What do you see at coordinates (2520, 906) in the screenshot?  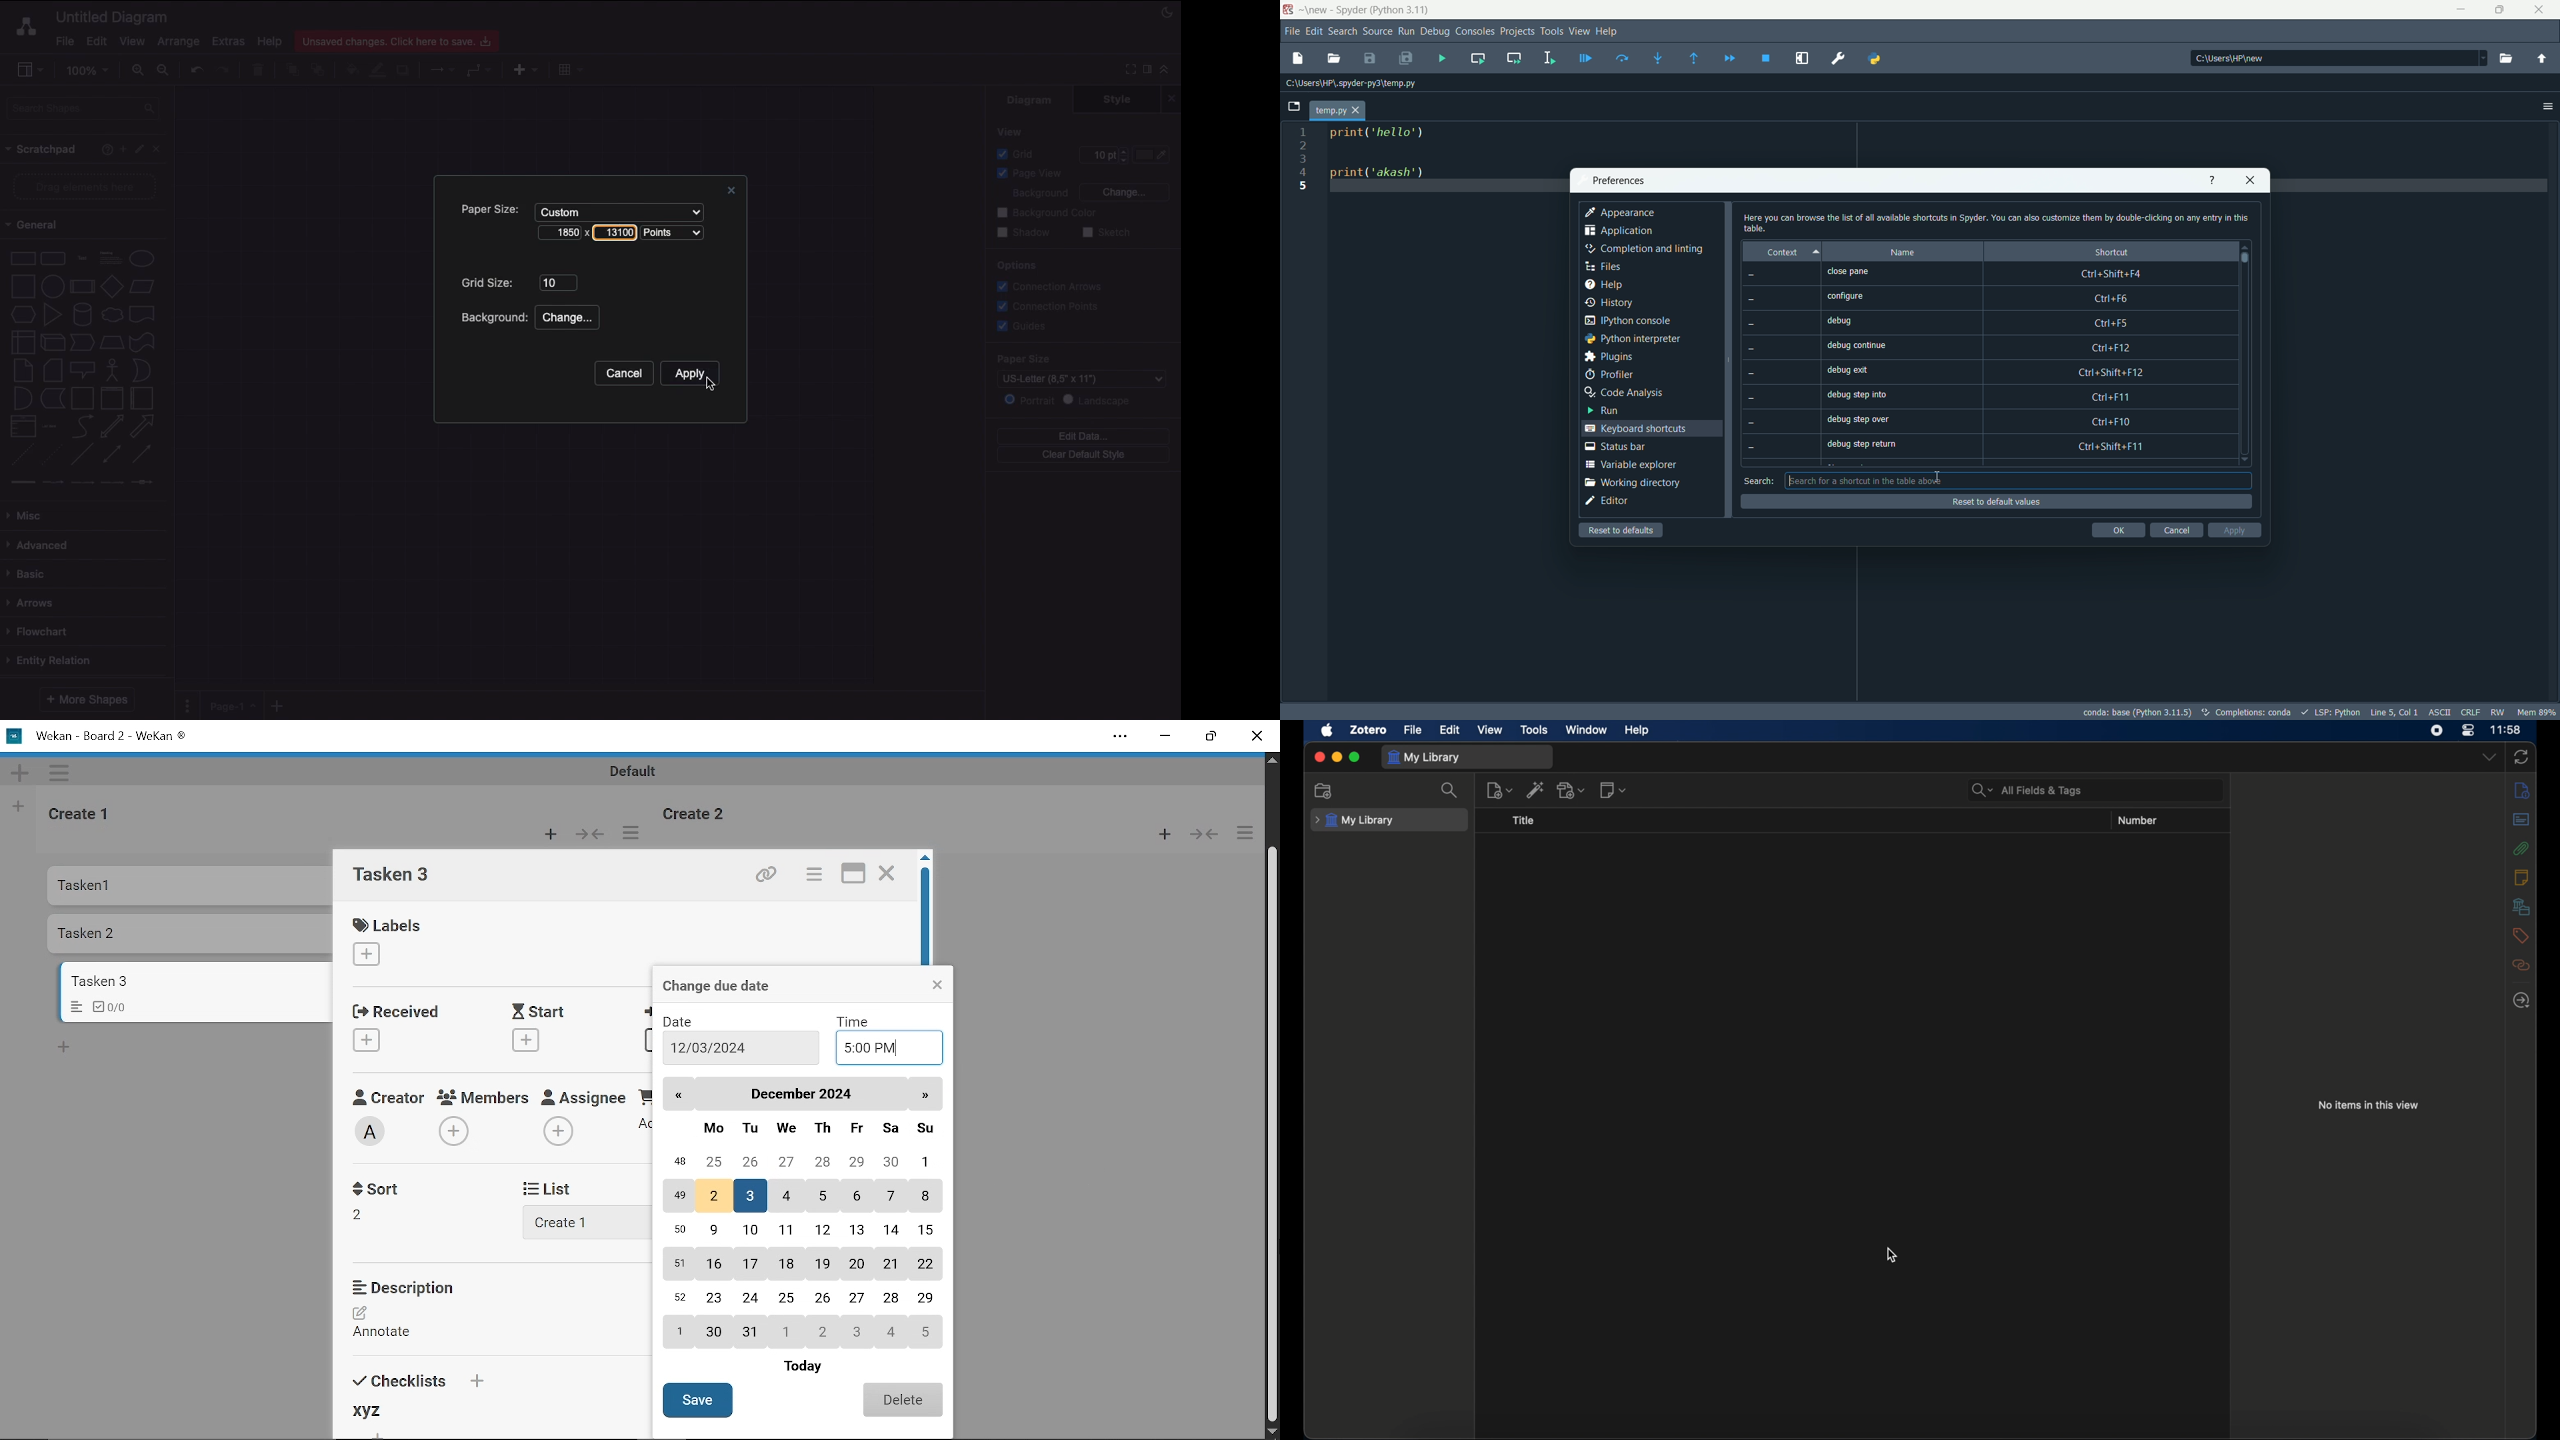 I see `libraries` at bounding box center [2520, 906].